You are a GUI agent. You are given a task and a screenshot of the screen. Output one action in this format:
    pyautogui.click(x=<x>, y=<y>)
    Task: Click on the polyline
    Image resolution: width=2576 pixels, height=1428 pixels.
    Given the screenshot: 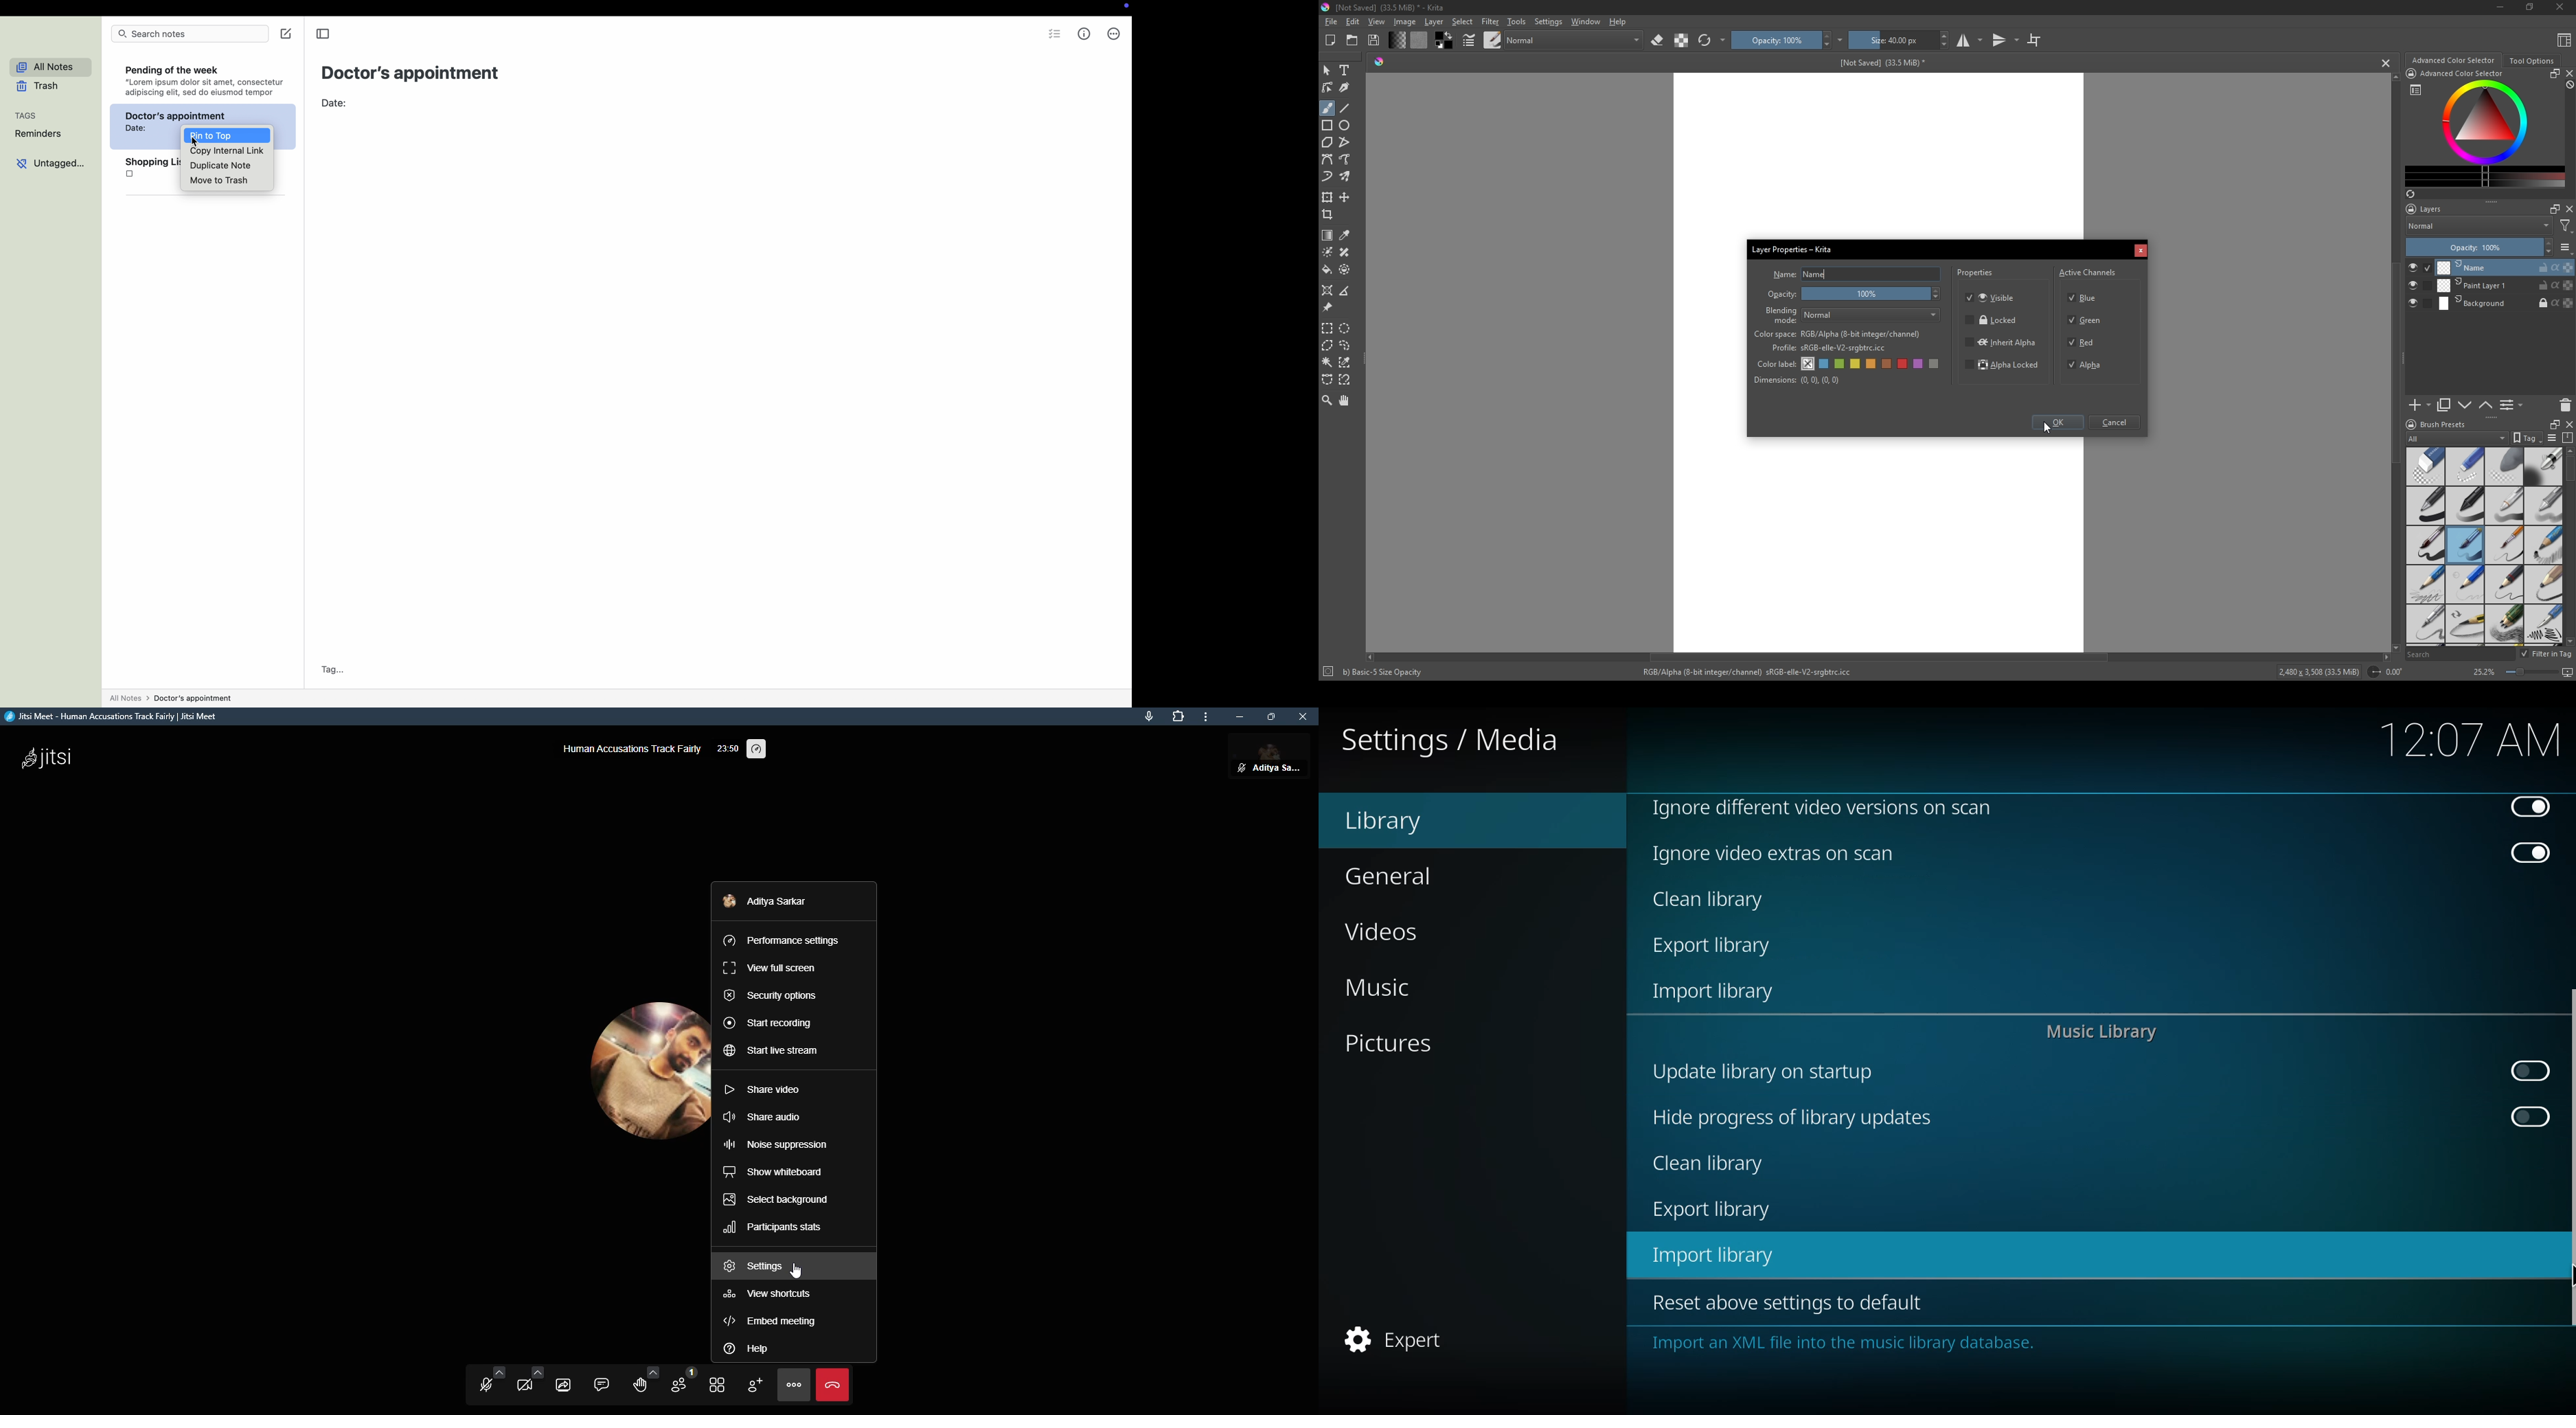 What is the action you would take?
    pyautogui.click(x=1346, y=142)
    